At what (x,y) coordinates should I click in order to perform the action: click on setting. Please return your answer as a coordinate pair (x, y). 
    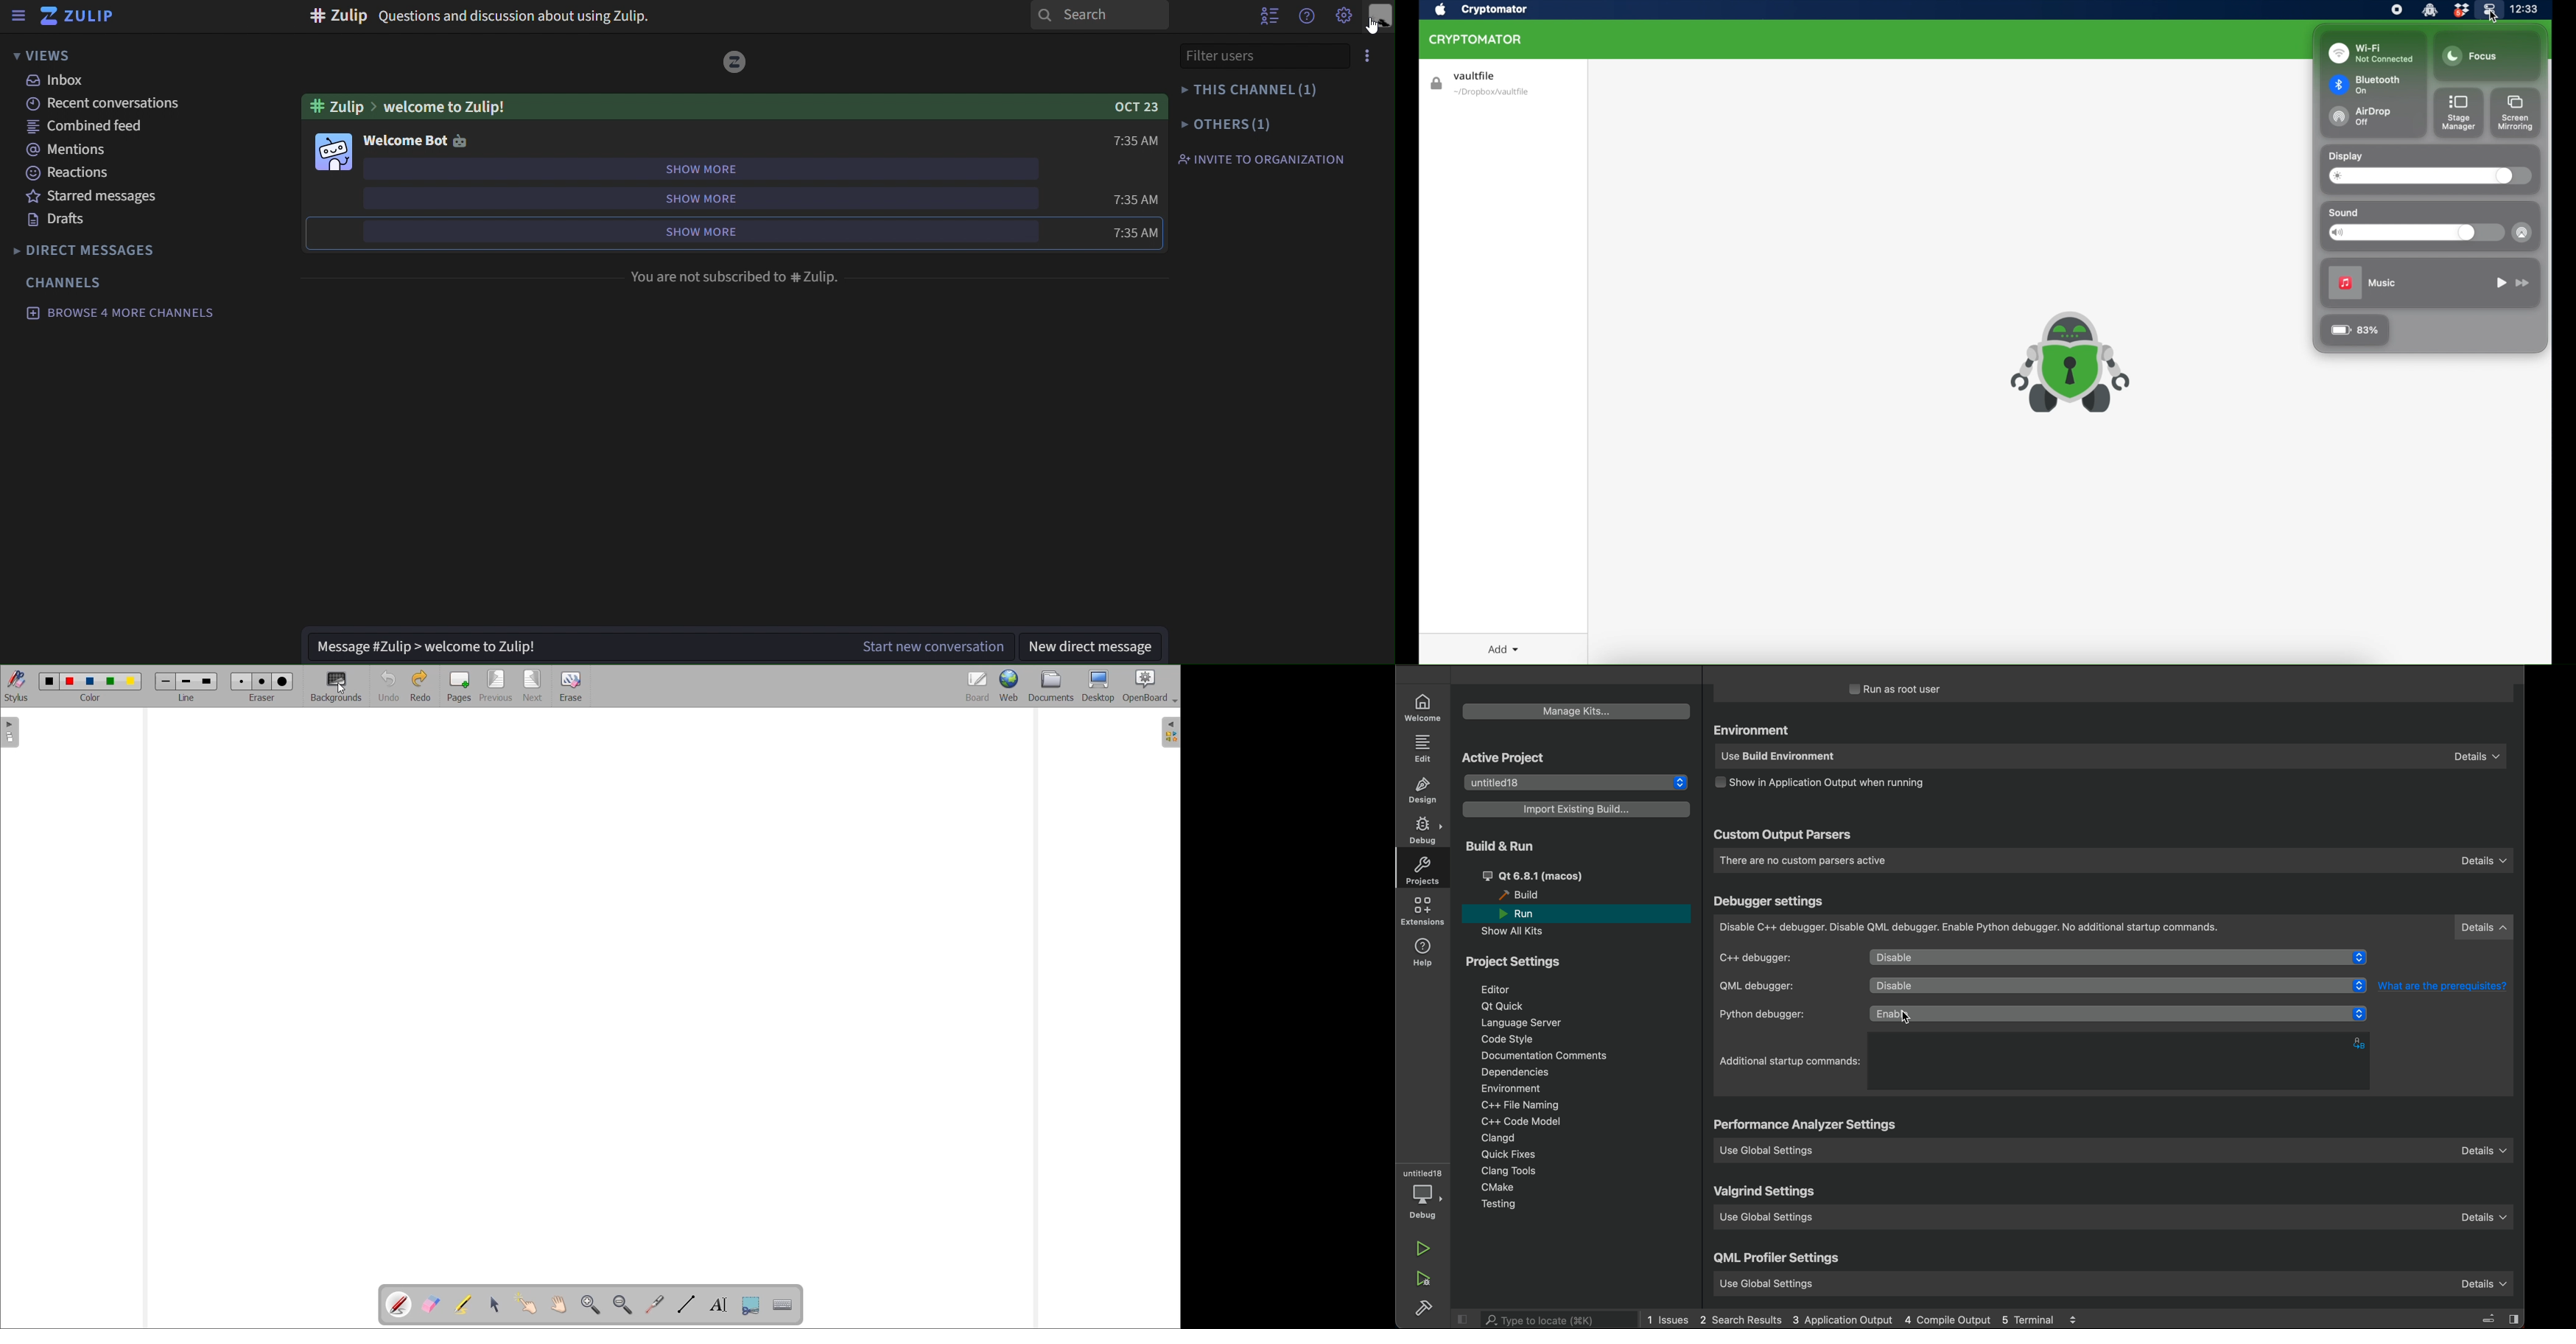
    Looking at the image, I should click on (1342, 16).